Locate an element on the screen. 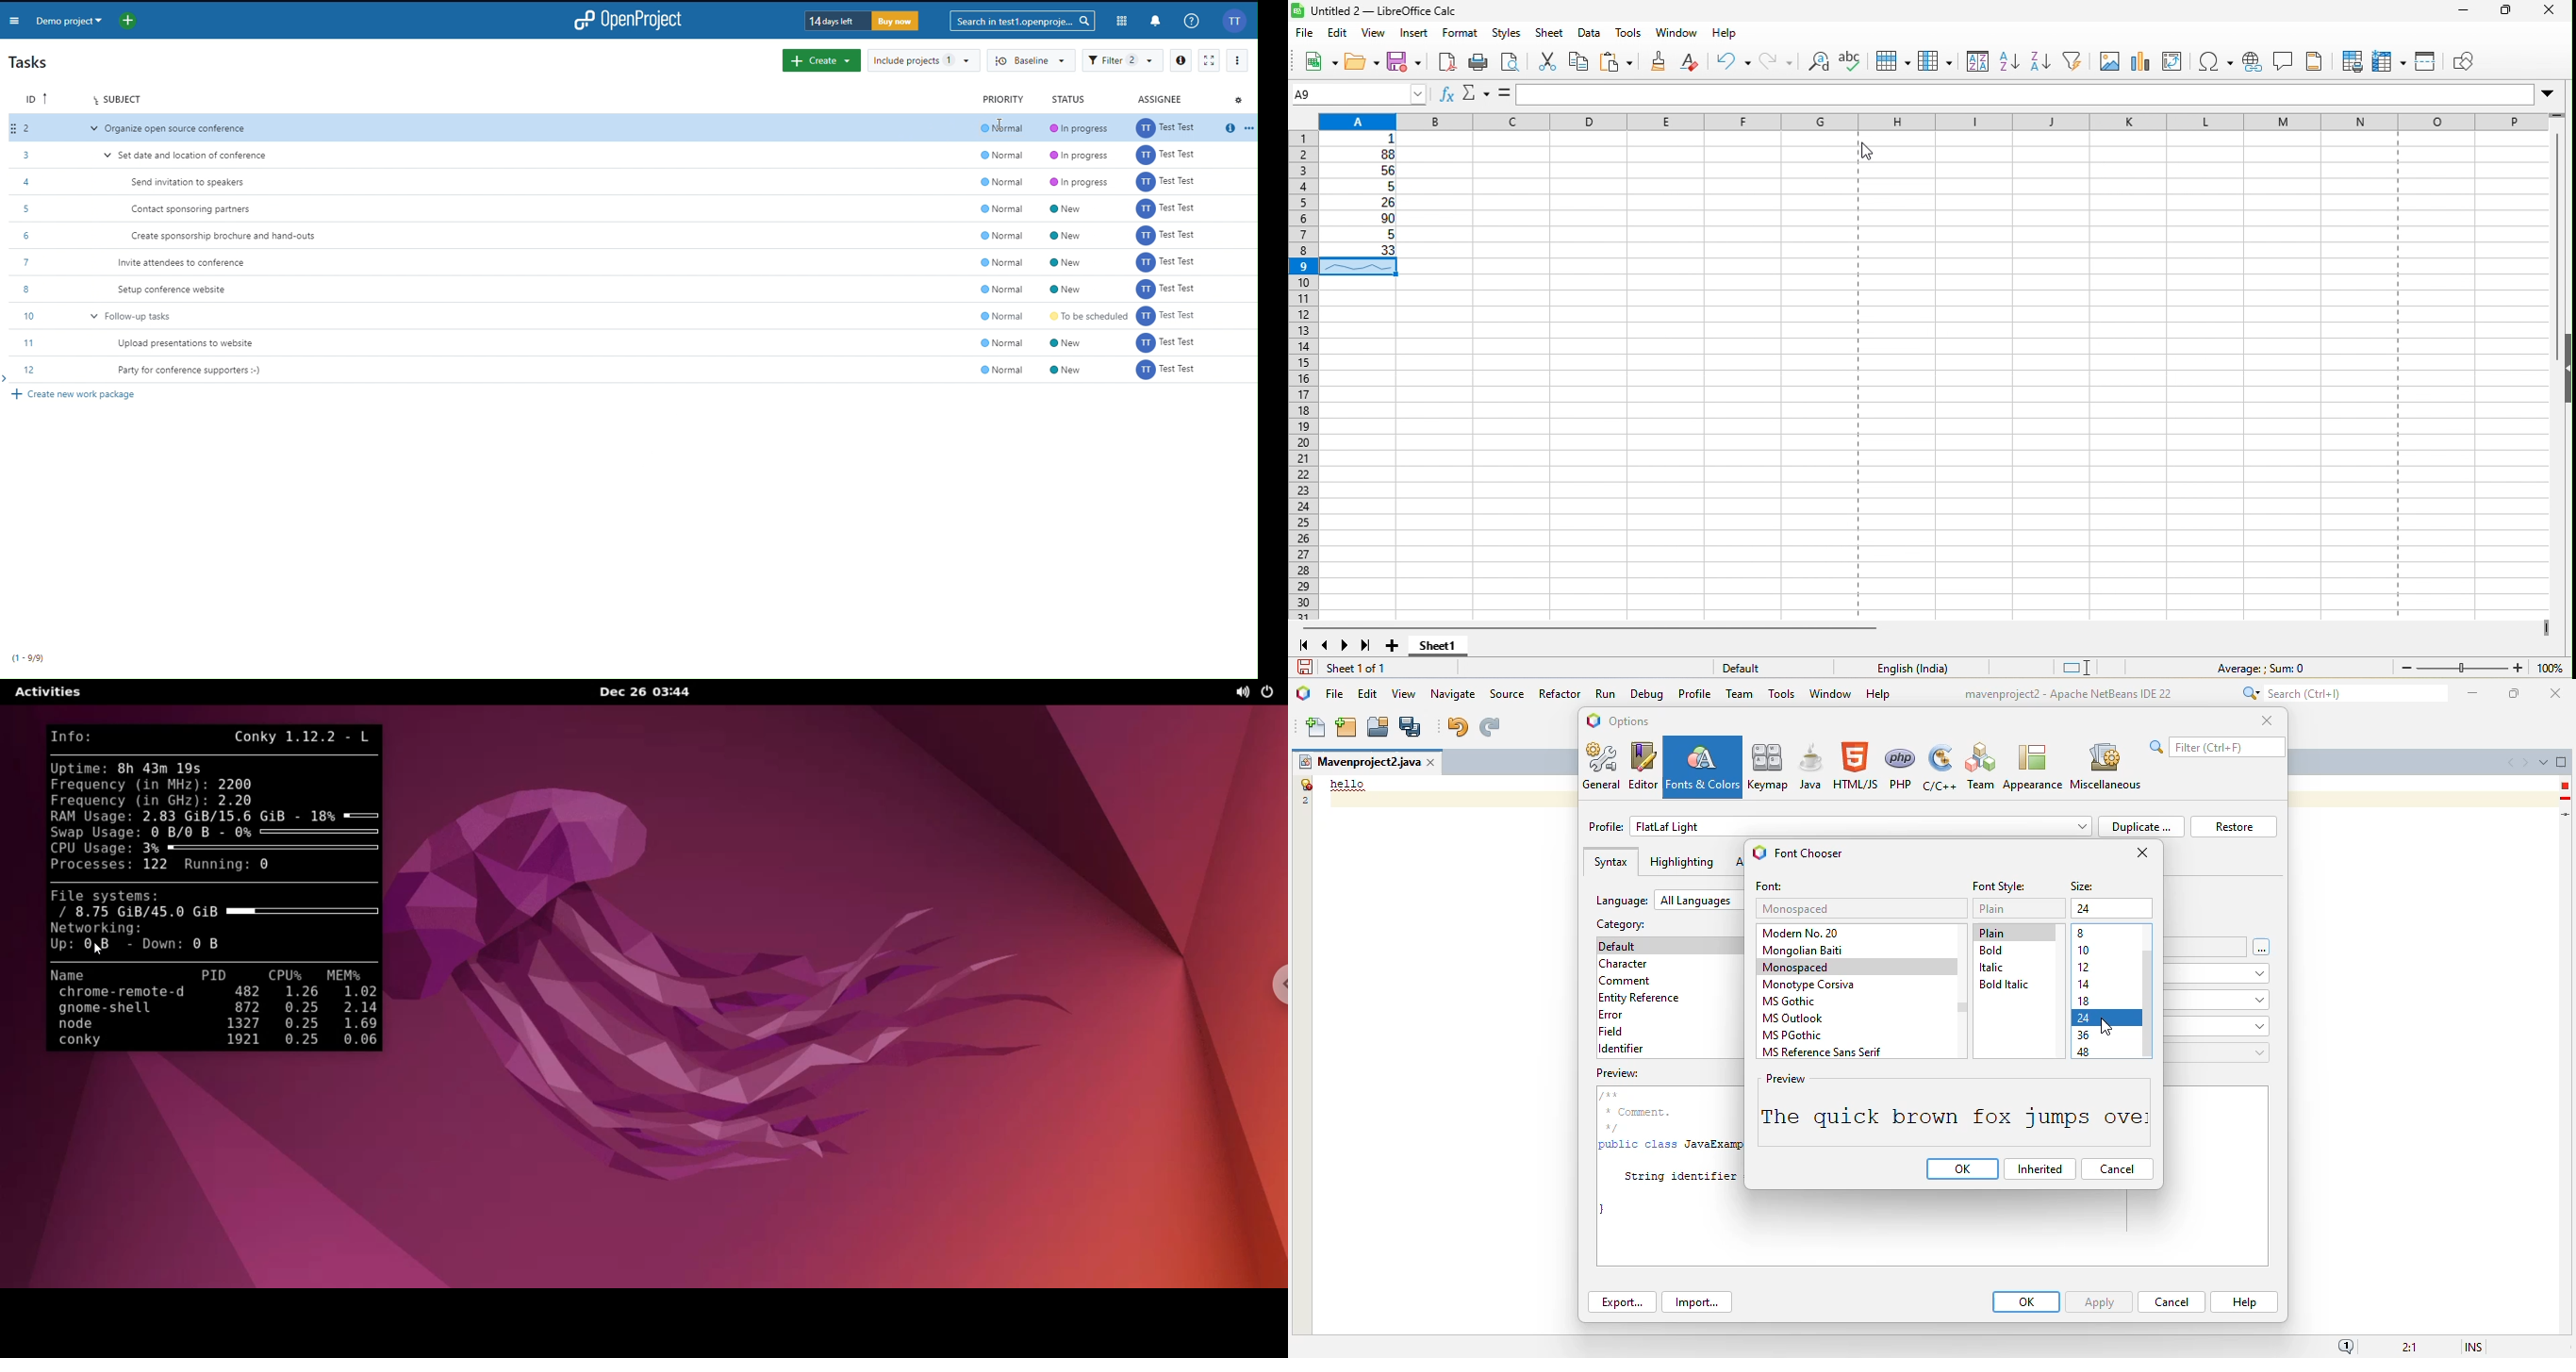 The height and width of the screenshot is (1372, 2576). select function is located at coordinates (1477, 93).